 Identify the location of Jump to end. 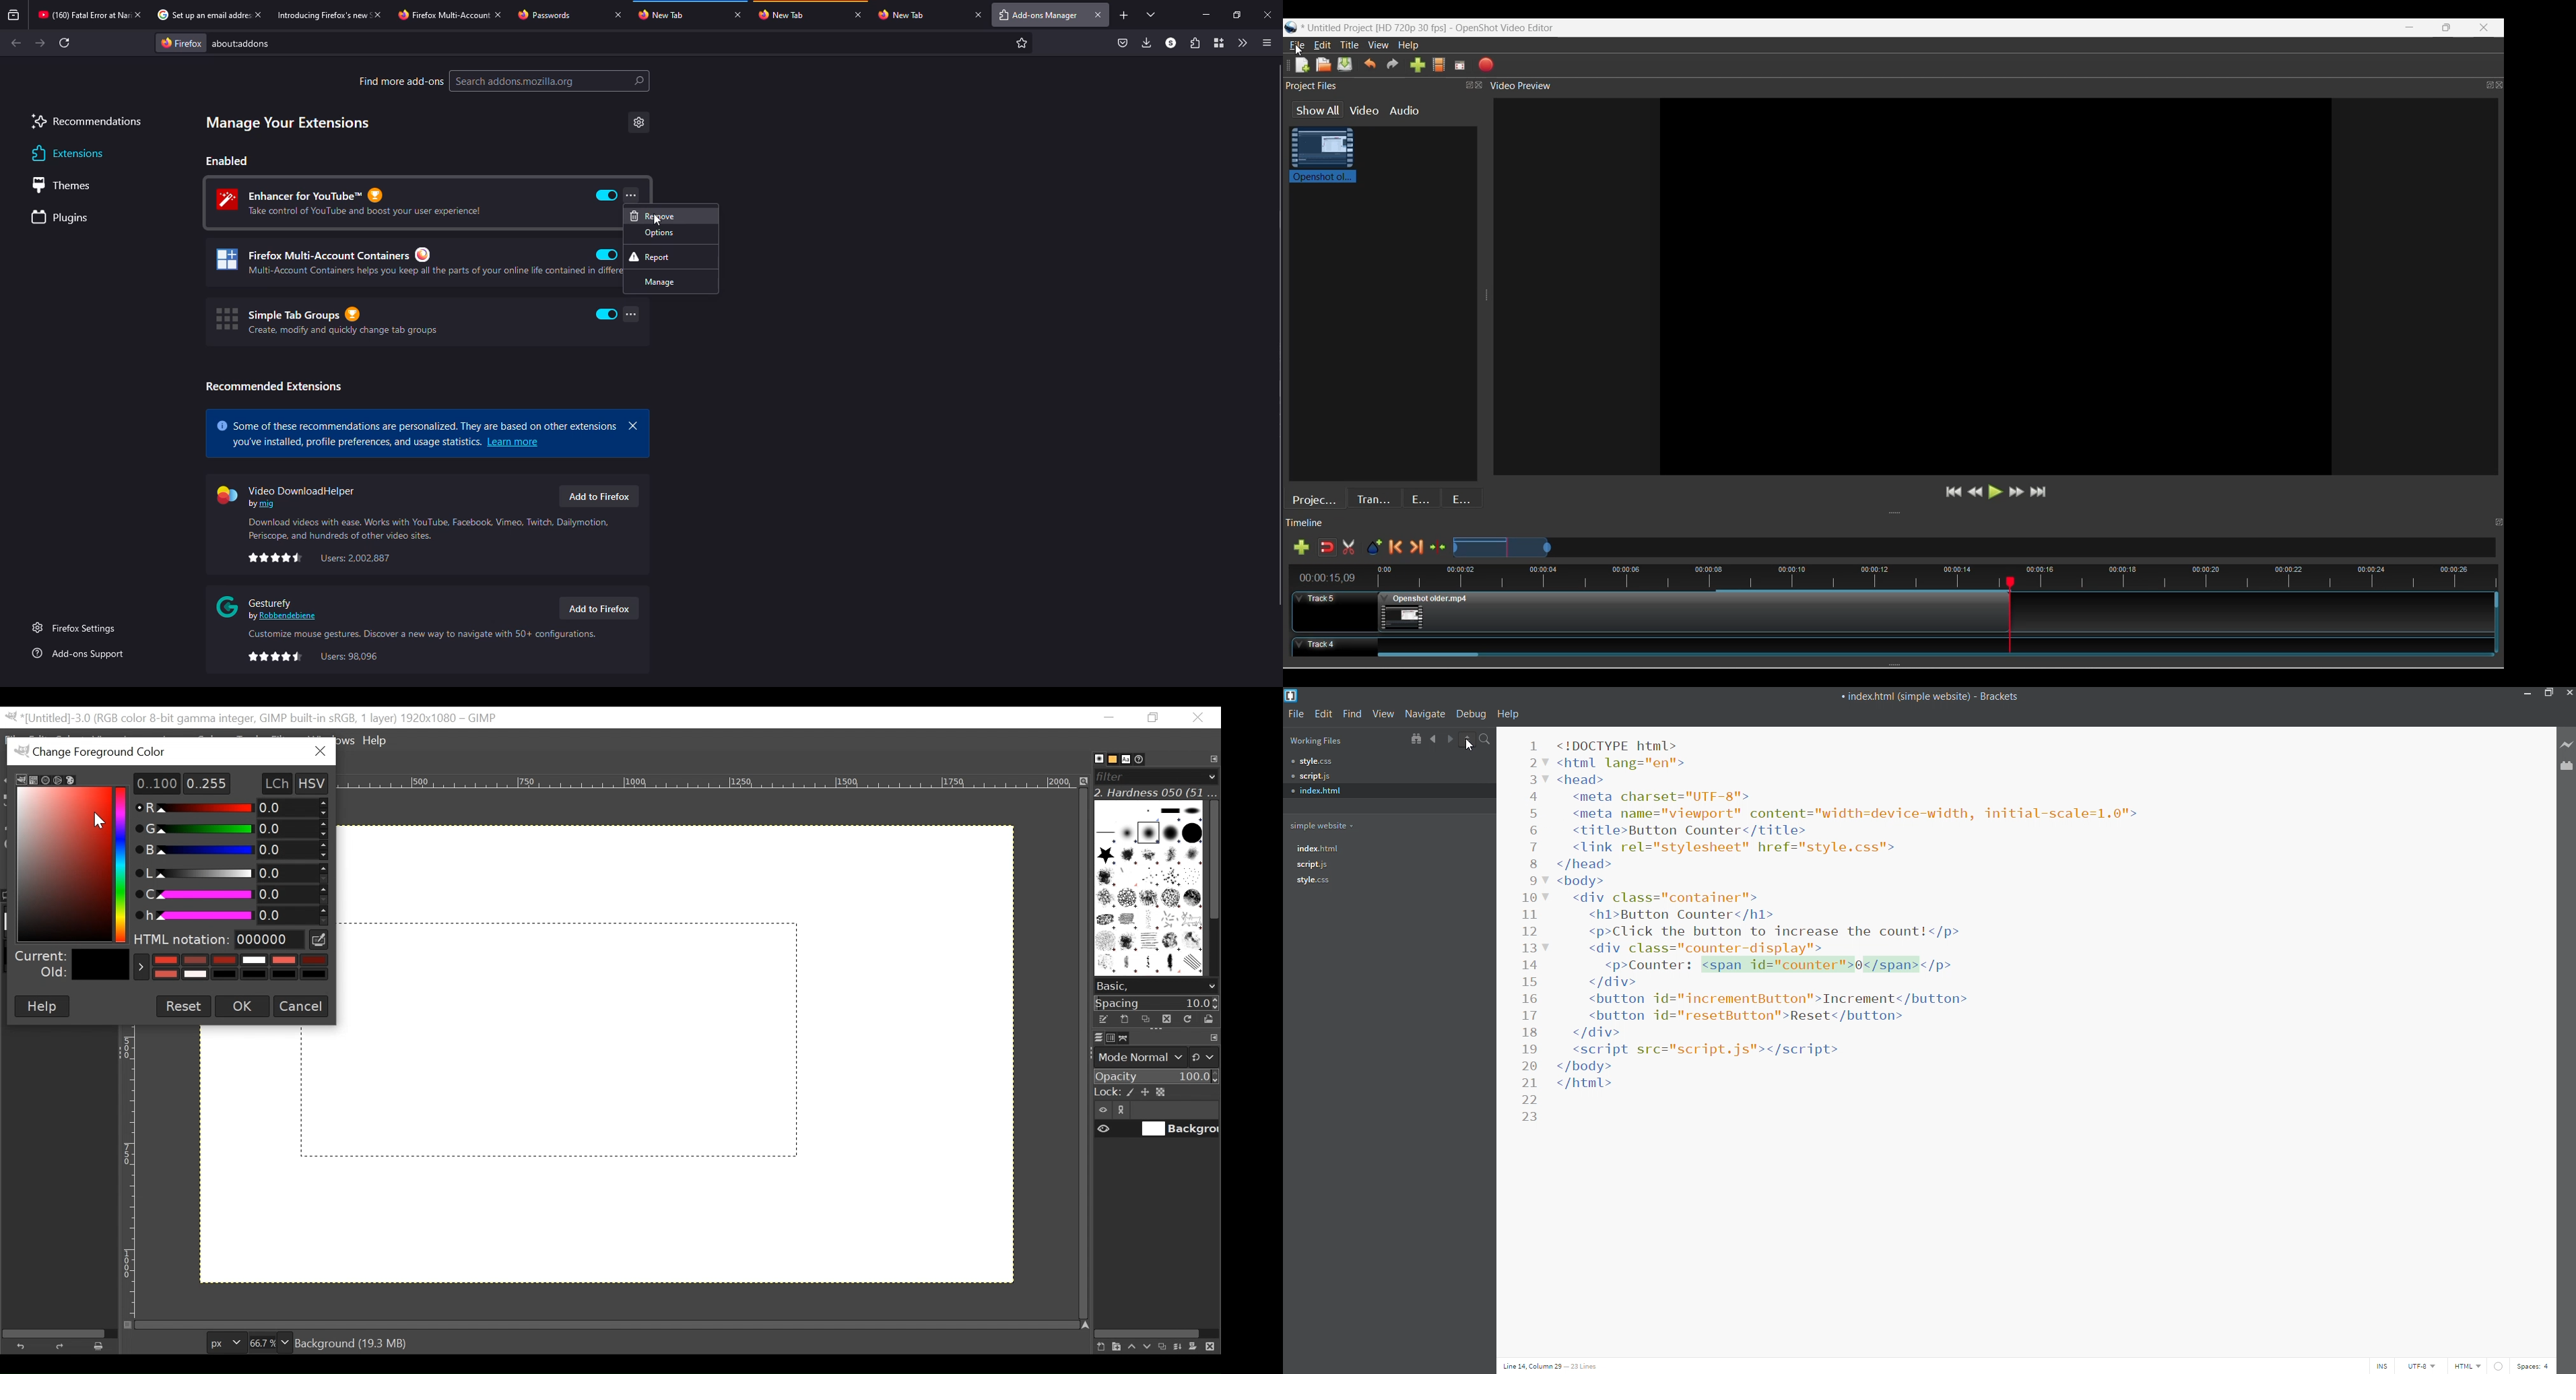
(2038, 492).